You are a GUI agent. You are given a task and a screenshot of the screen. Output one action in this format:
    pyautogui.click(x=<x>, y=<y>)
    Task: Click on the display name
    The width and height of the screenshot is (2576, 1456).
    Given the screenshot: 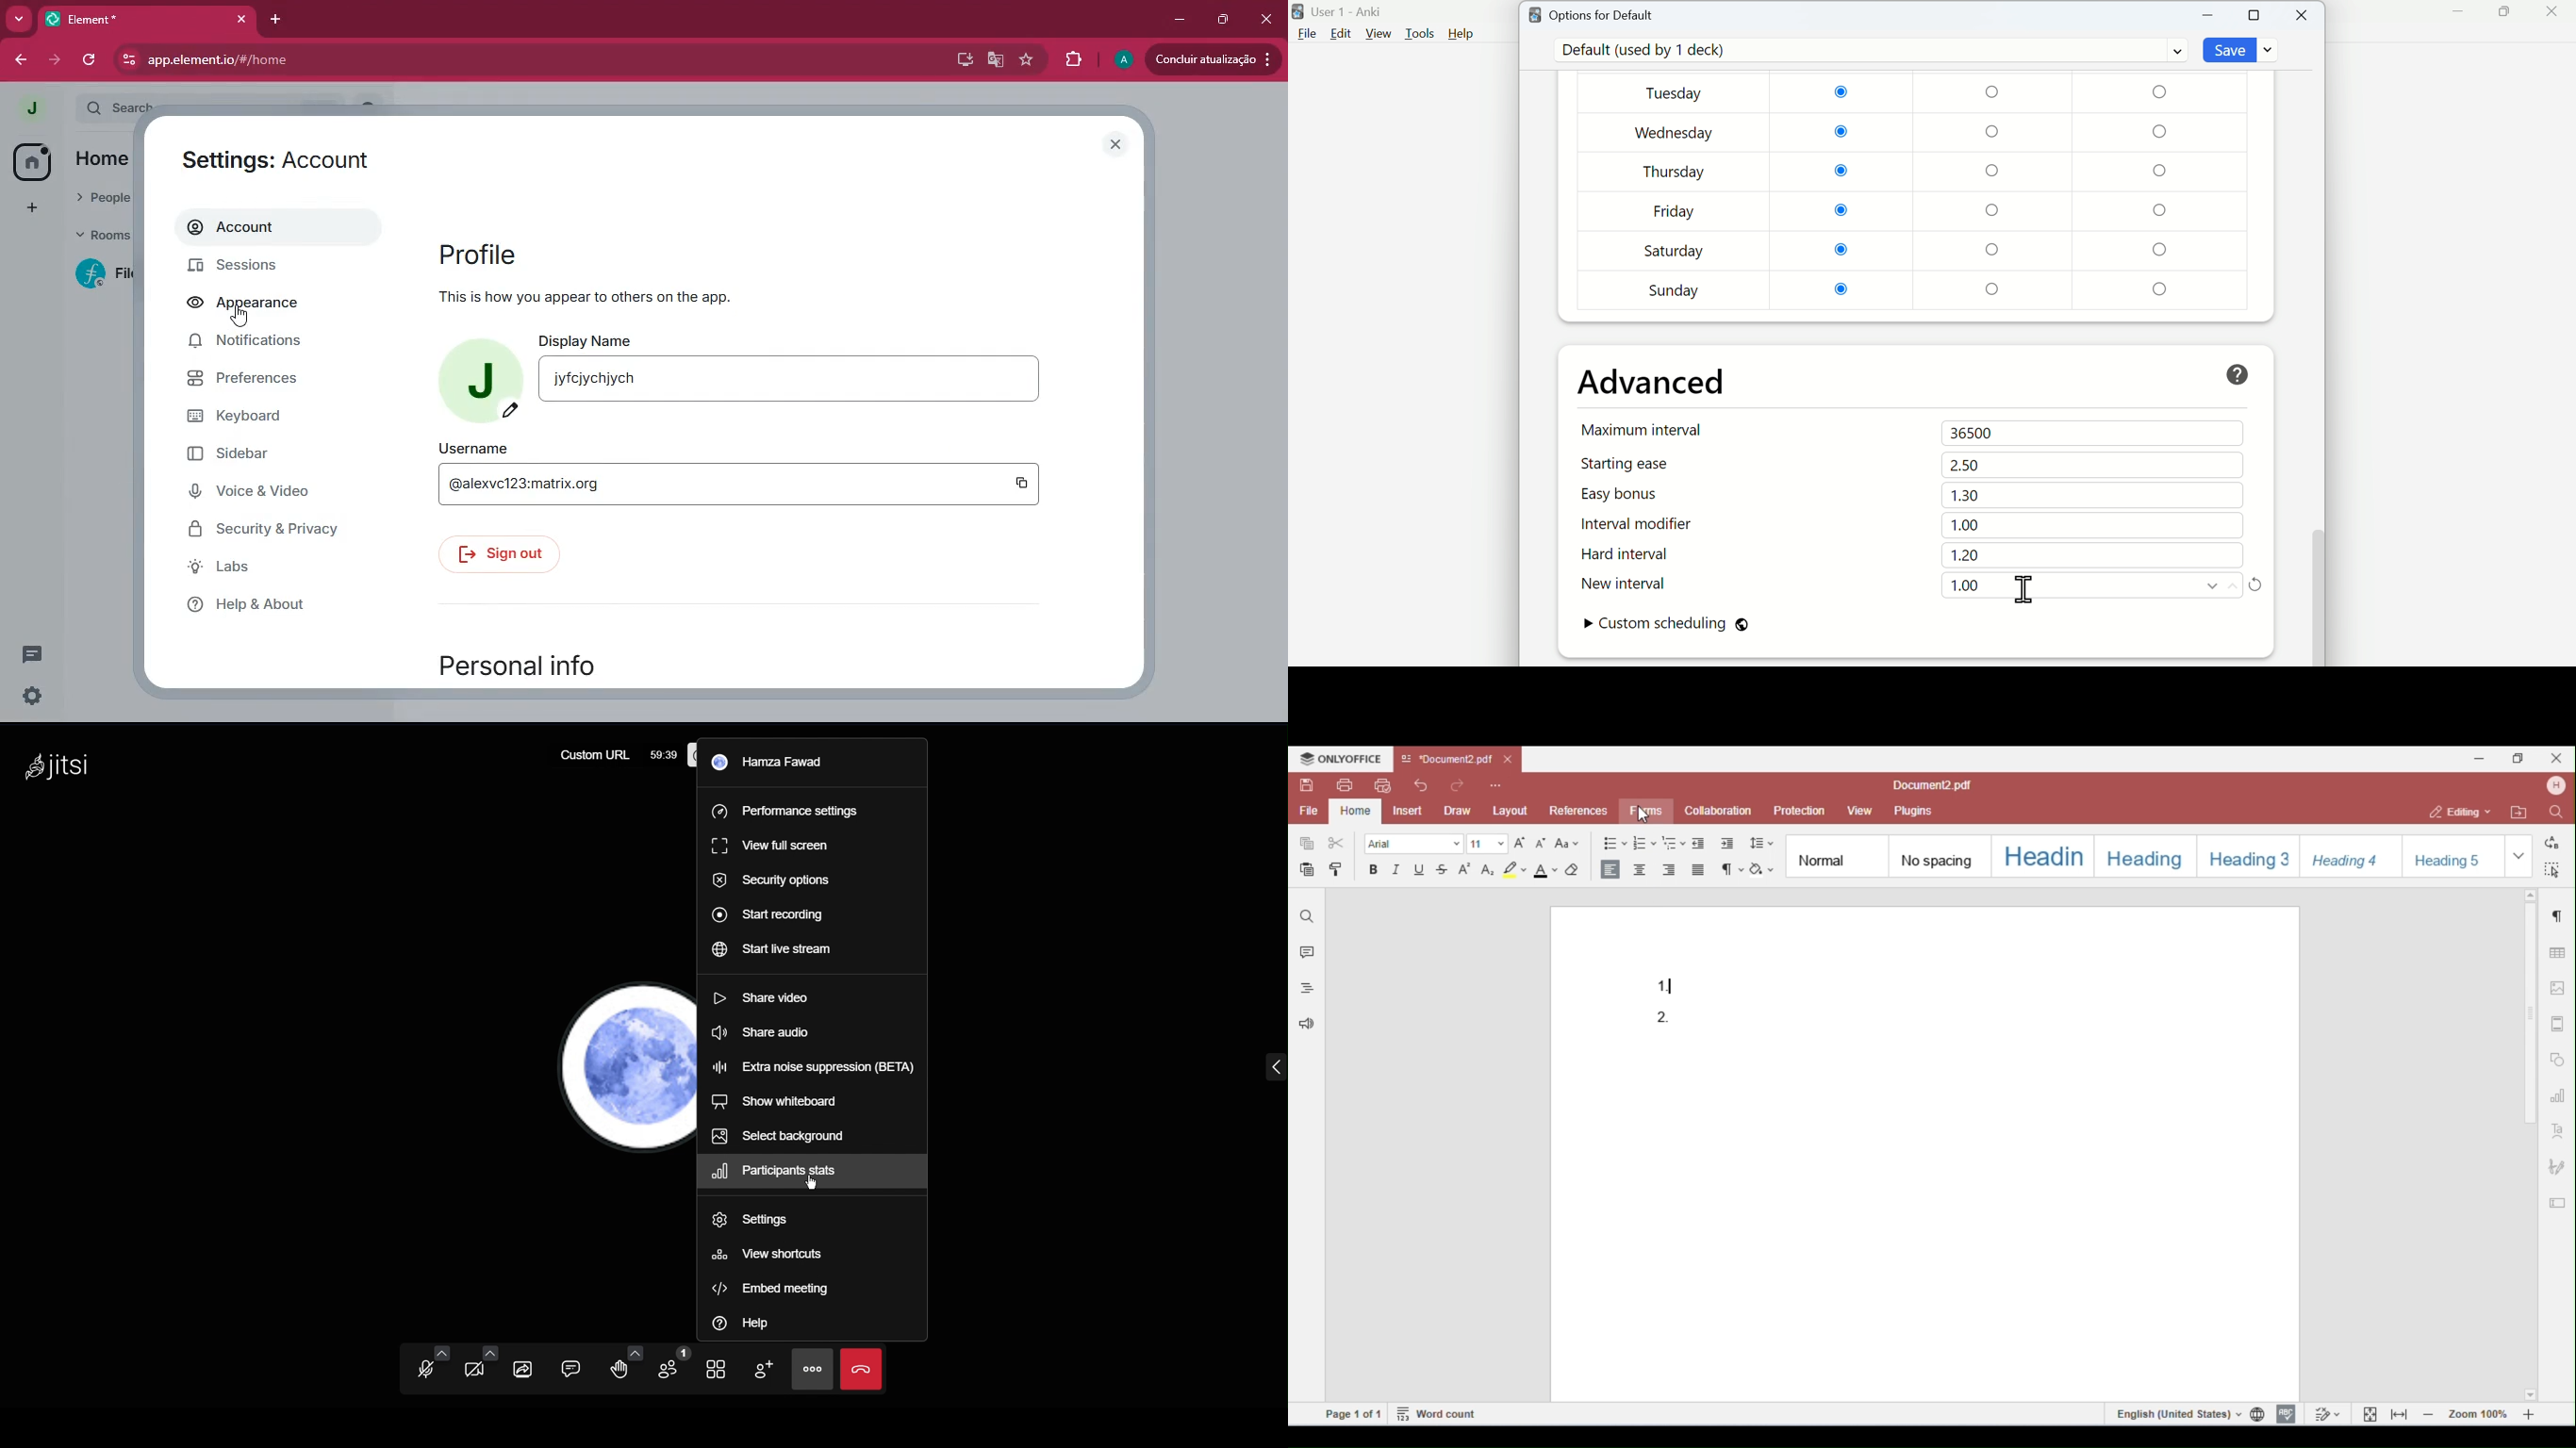 What is the action you would take?
    pyautogui.click(x=817, y=384)
    